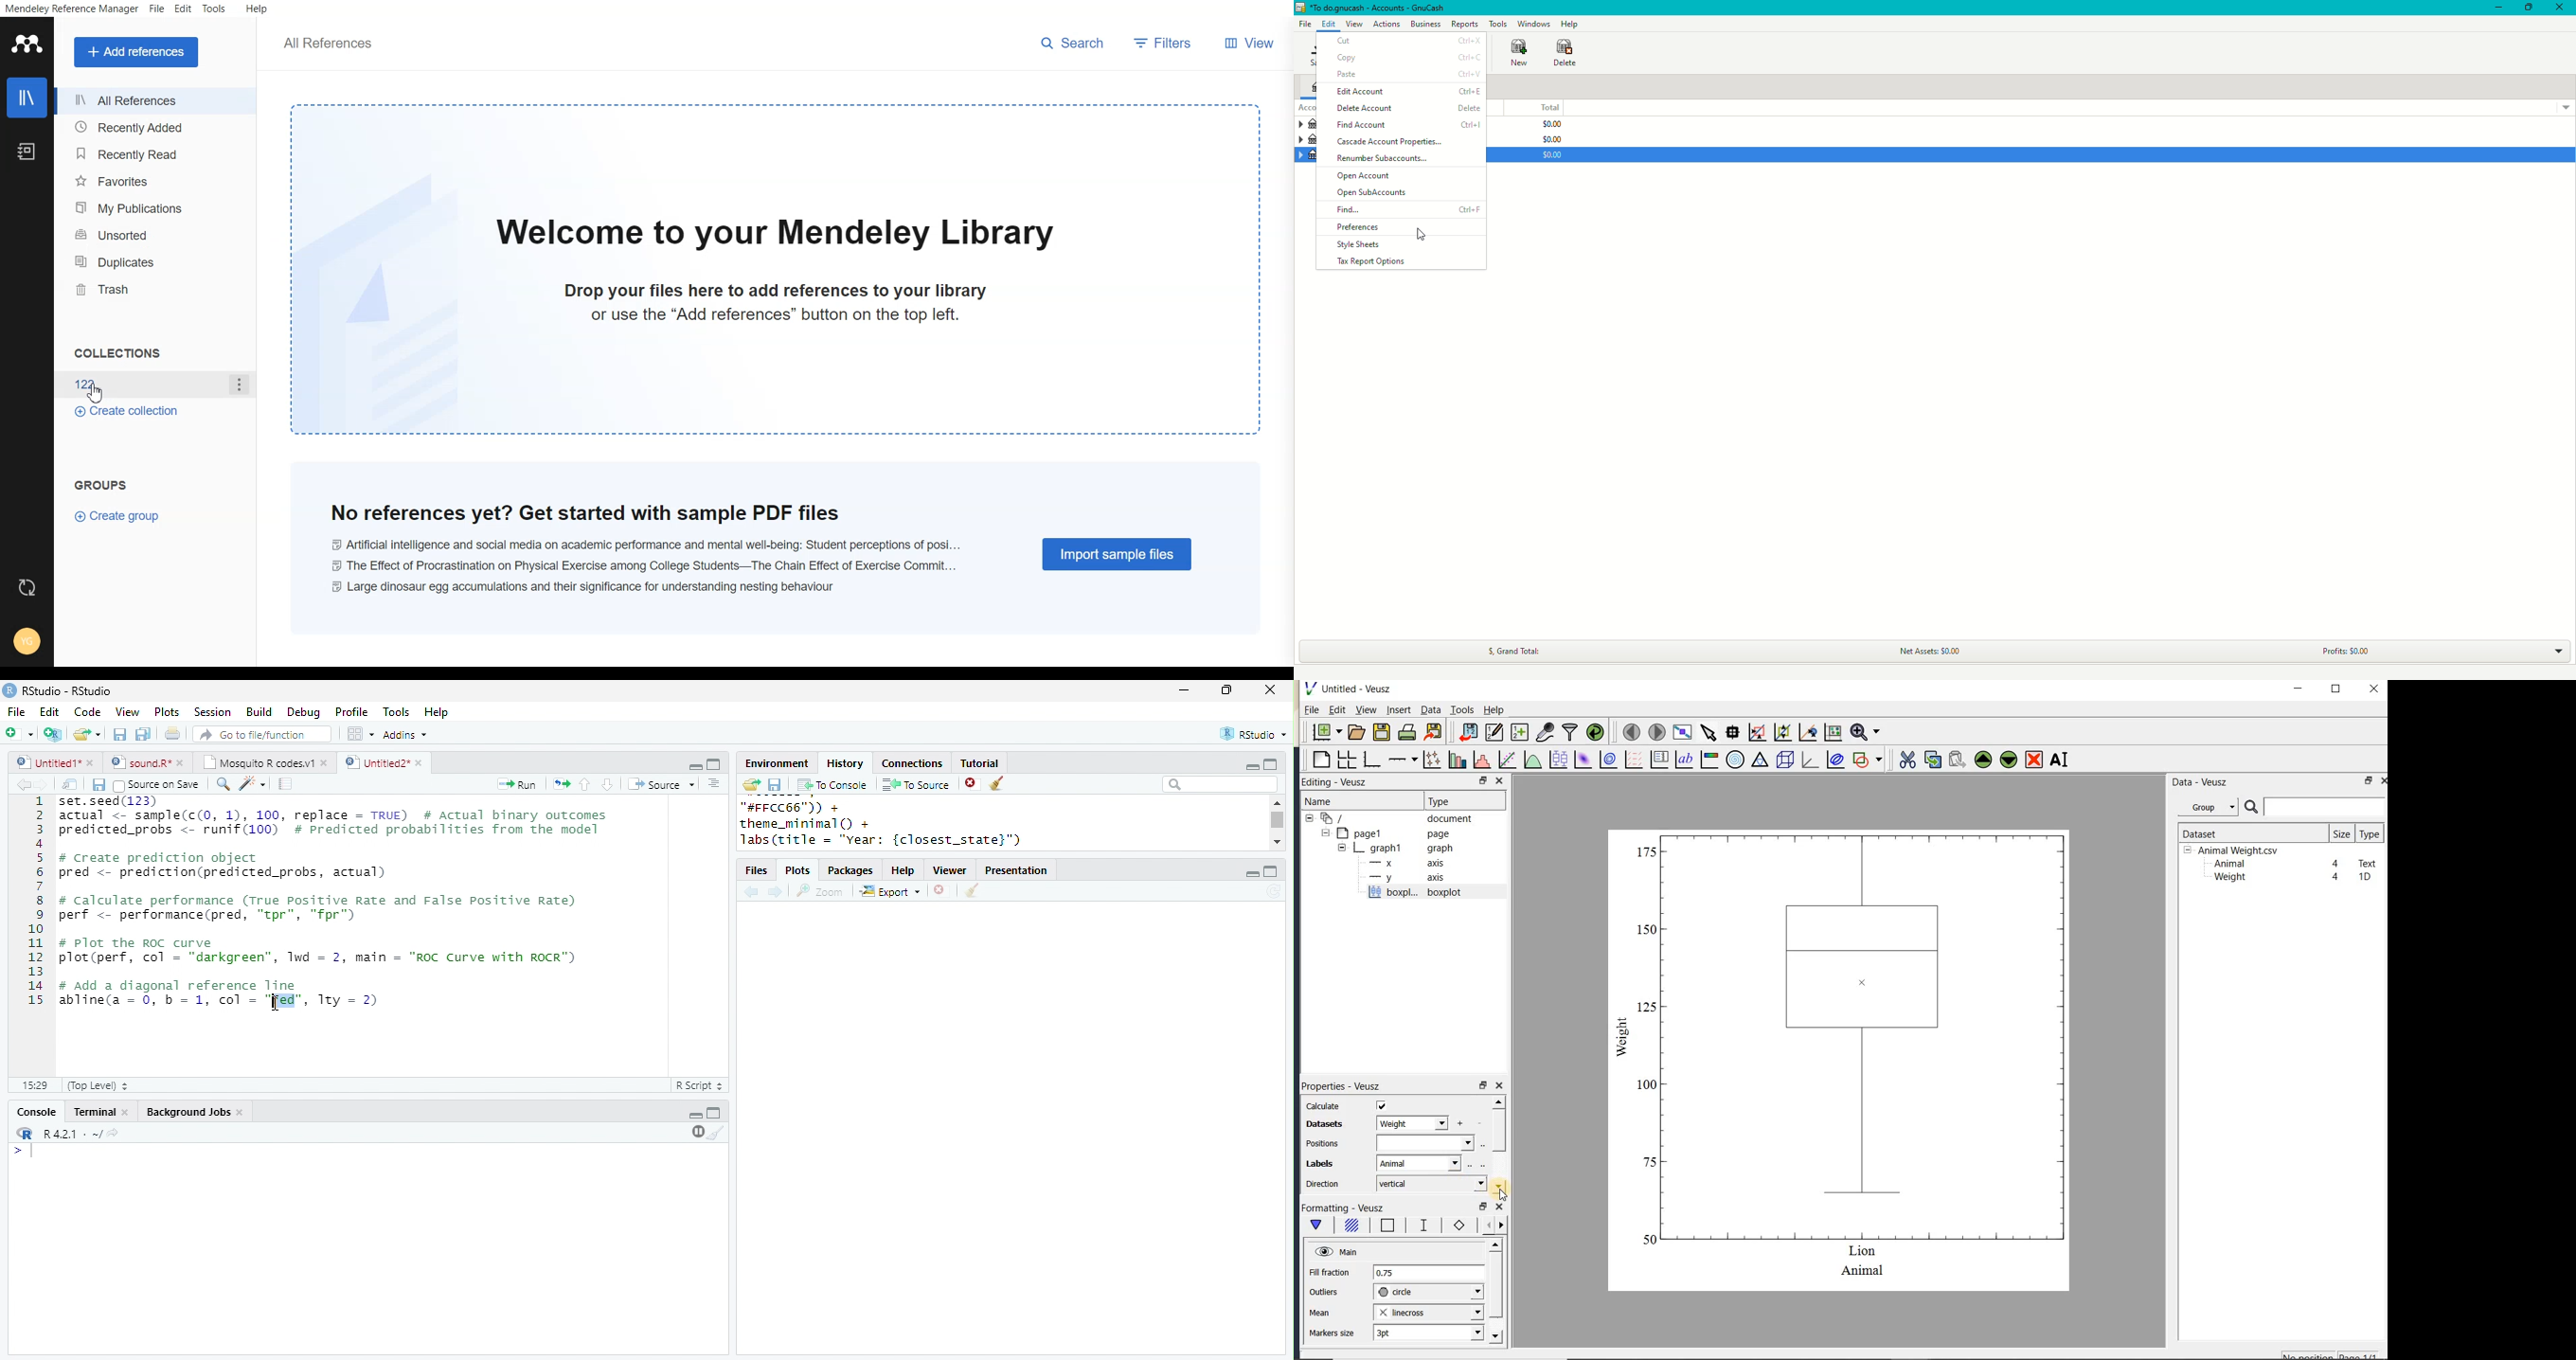  What do you see at coordinates (1220, 783) in the screenshot?
I see `search bar` at bounding box center [1220, 783].